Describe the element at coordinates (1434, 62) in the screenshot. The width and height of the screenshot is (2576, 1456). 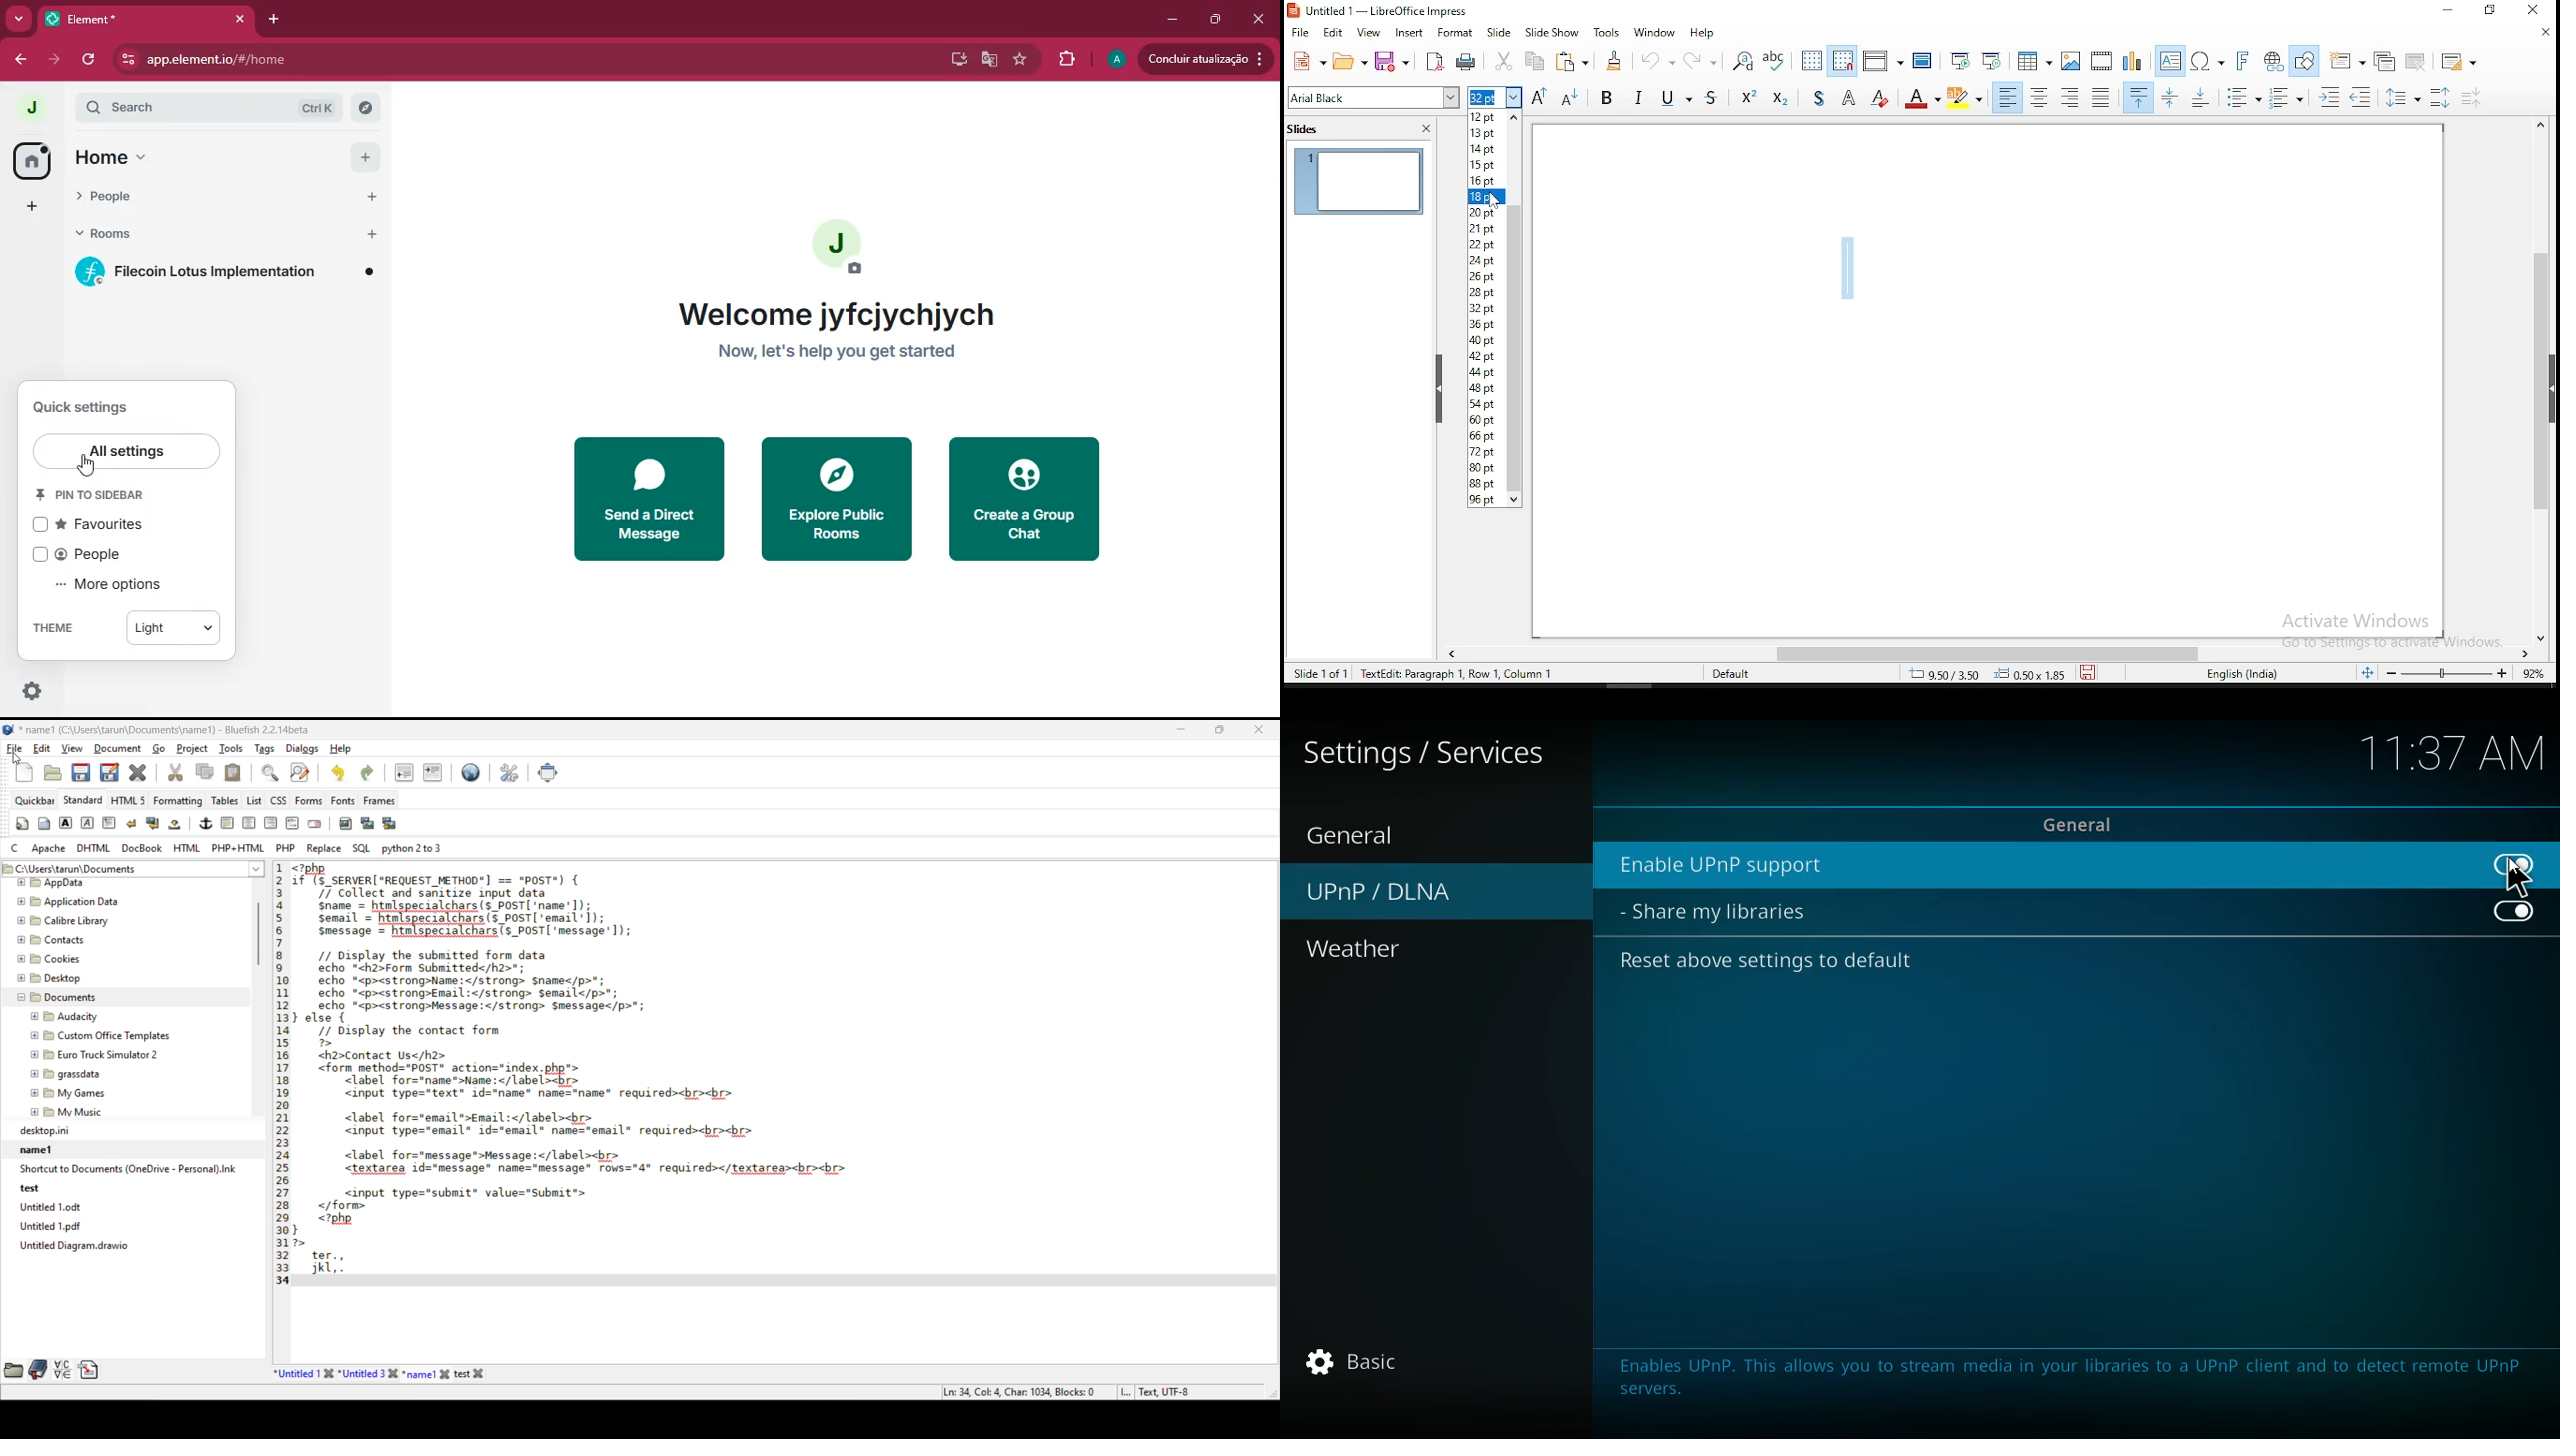
I see `export as pdf` at that location.